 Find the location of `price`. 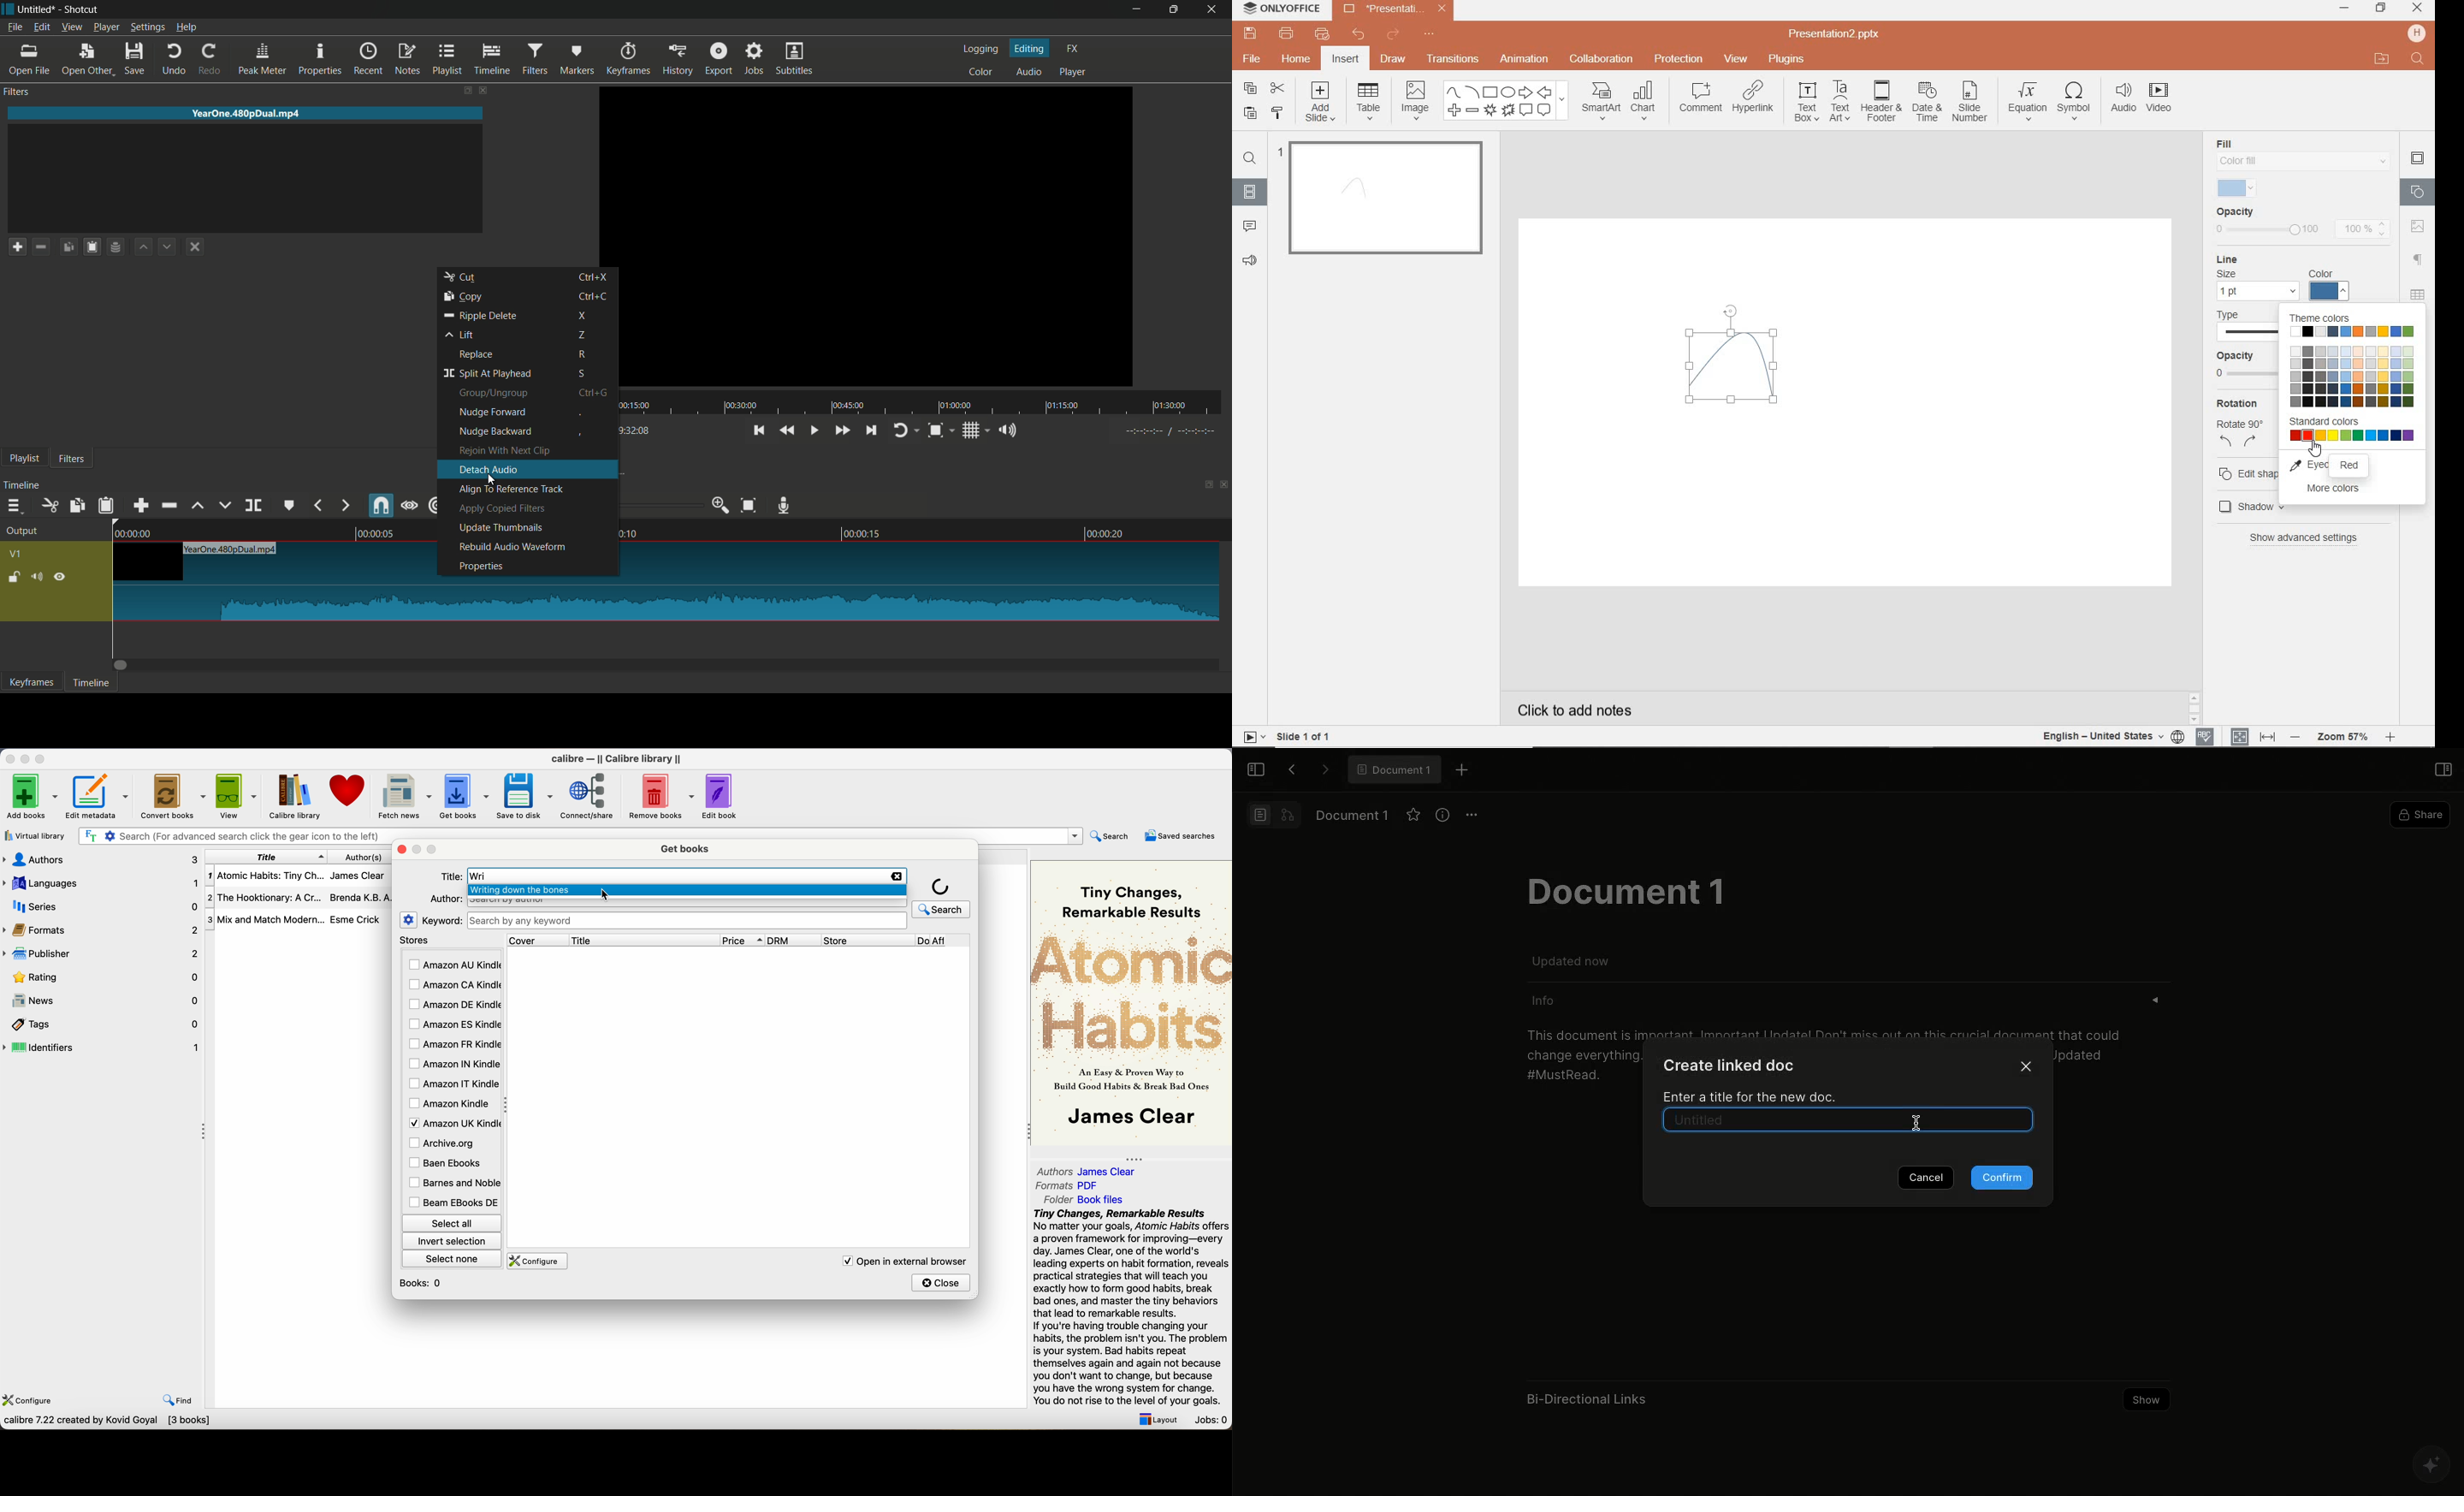

price is located at coordinates (743, 941).